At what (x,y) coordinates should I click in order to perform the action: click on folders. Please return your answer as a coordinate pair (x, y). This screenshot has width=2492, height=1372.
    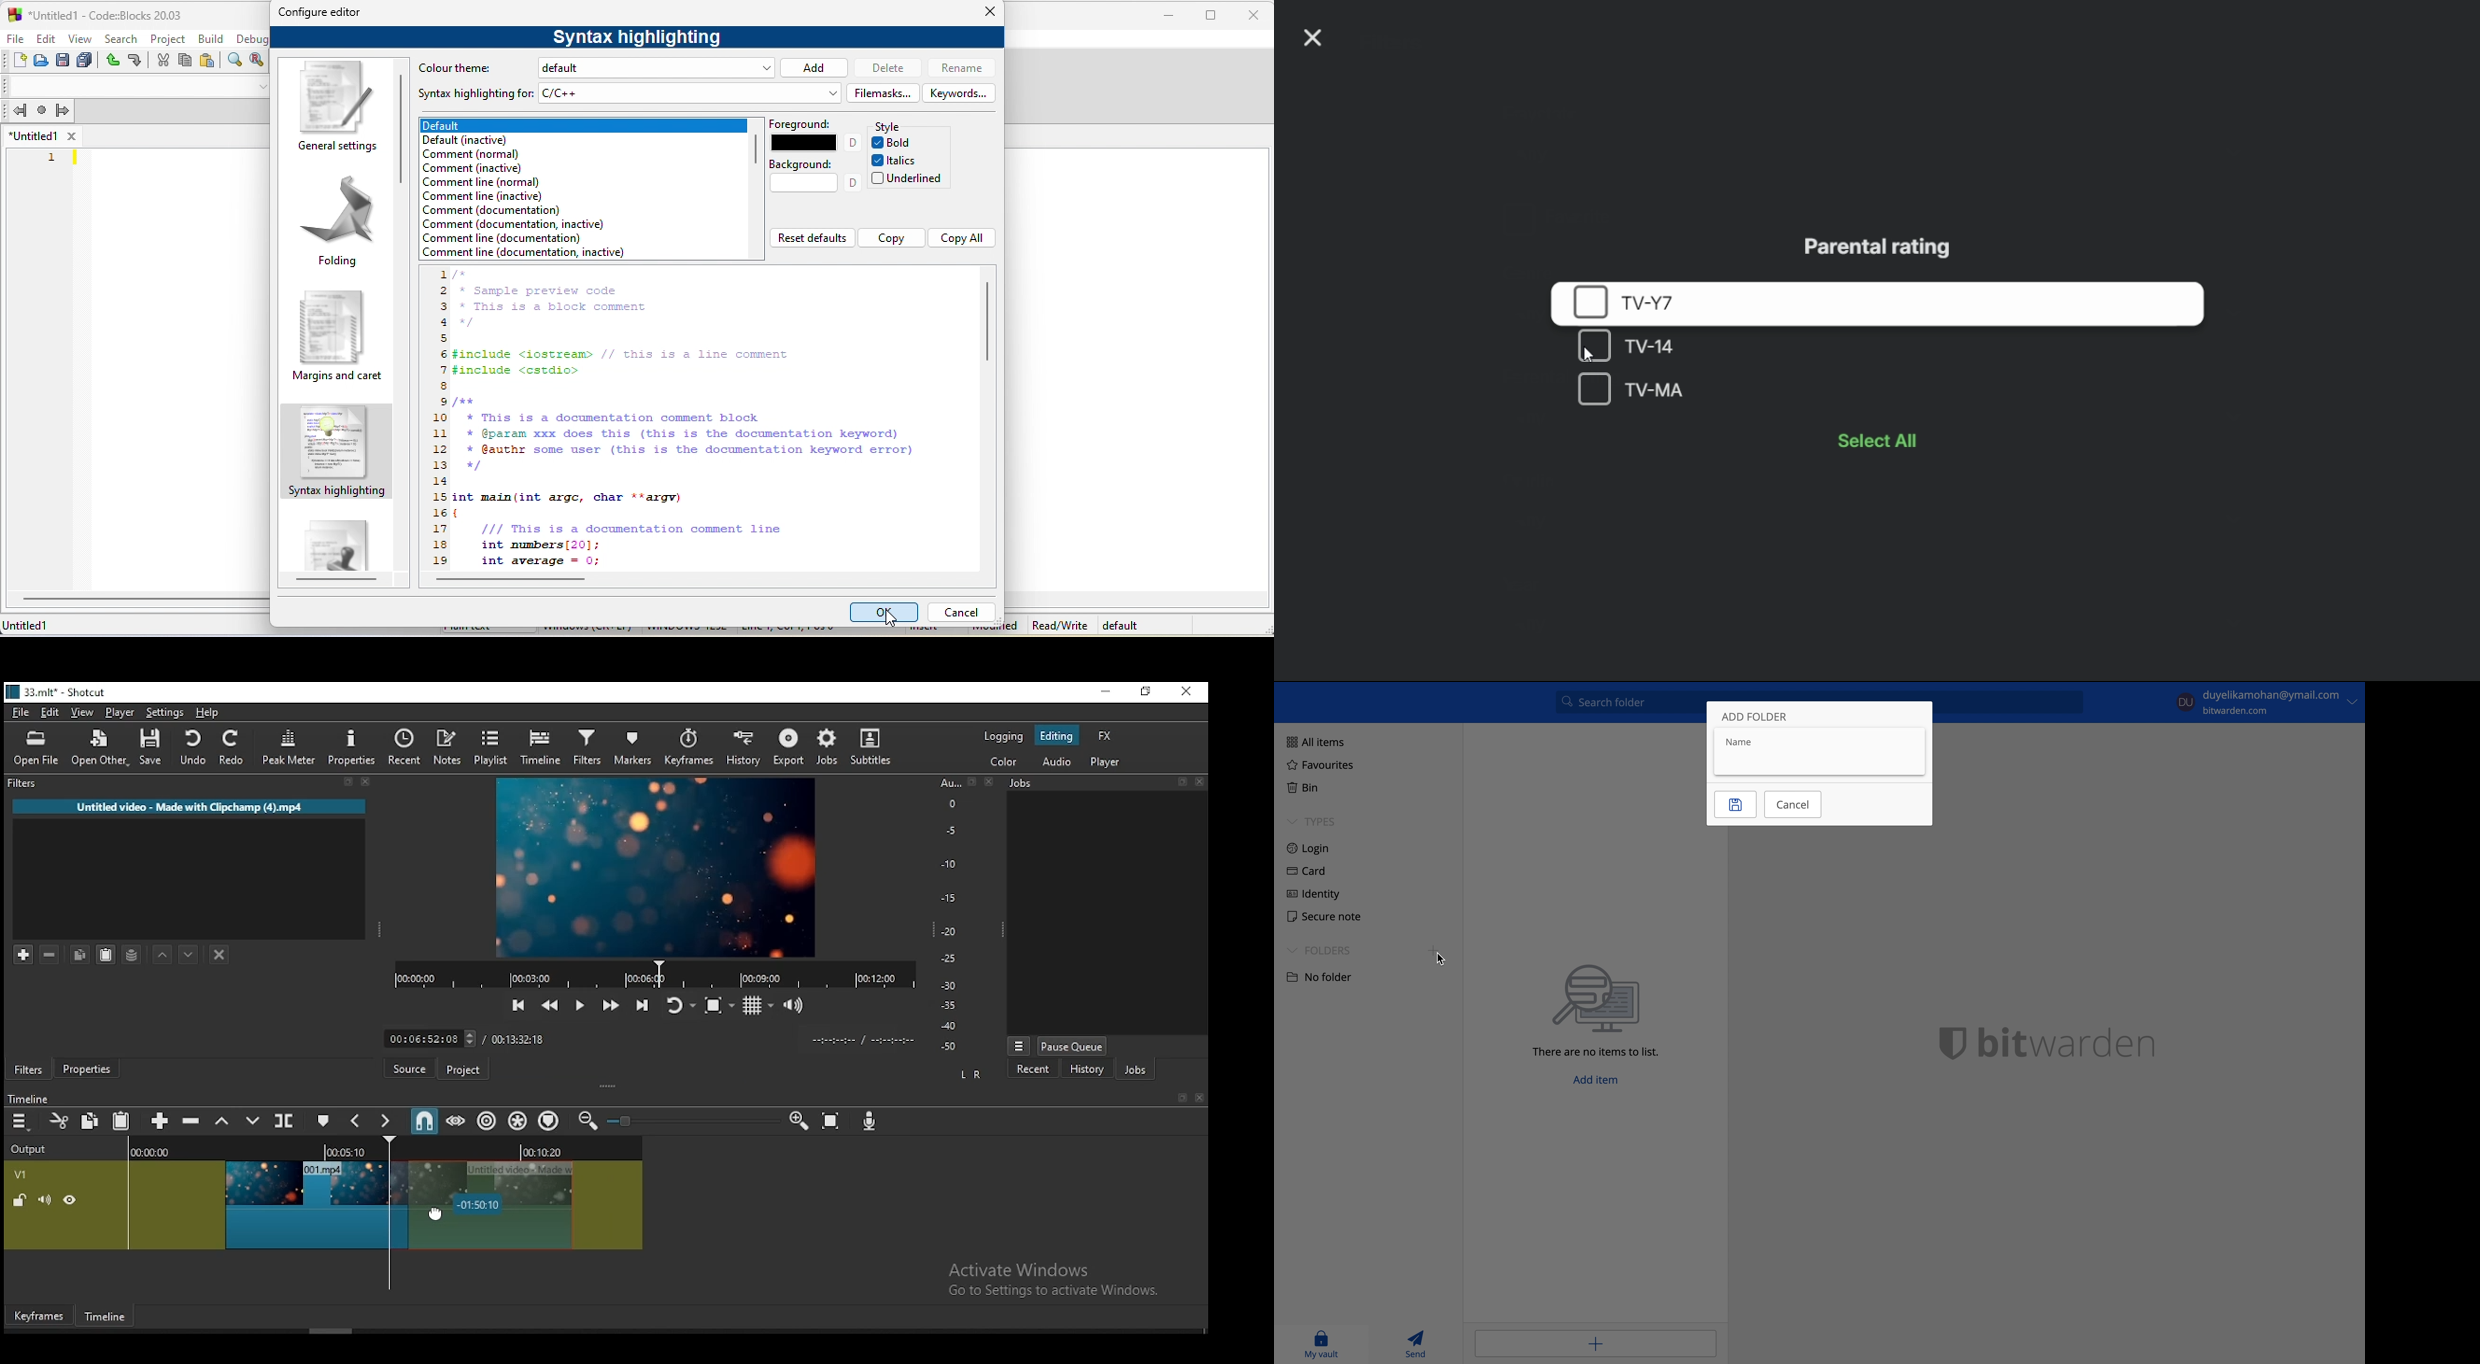
    Looking at the image, I should click on (1319, 950).